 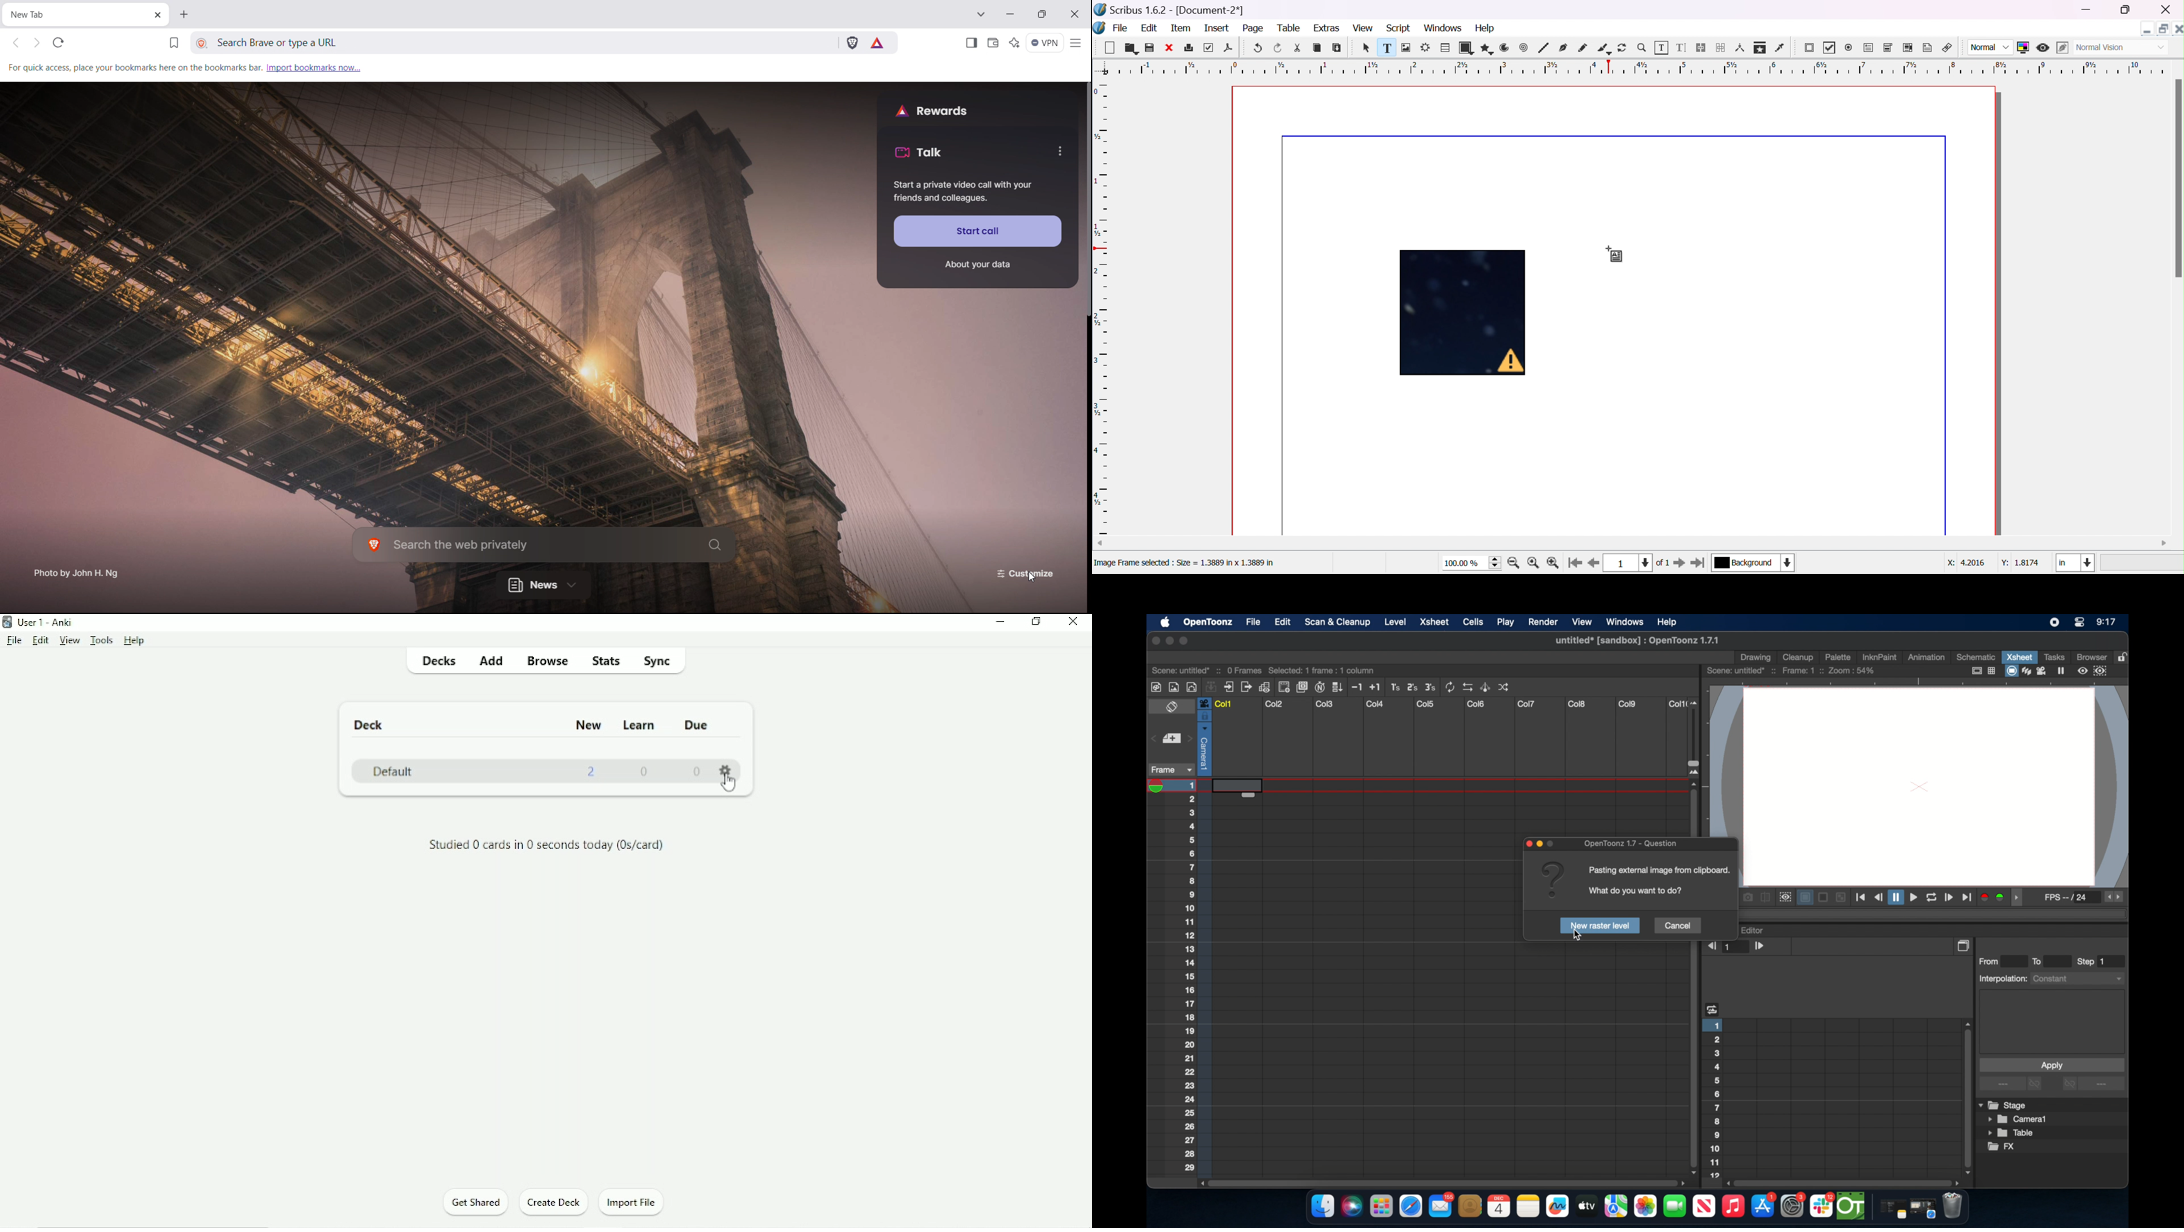 I want to click on spiral, so click(x=1523, y=47).